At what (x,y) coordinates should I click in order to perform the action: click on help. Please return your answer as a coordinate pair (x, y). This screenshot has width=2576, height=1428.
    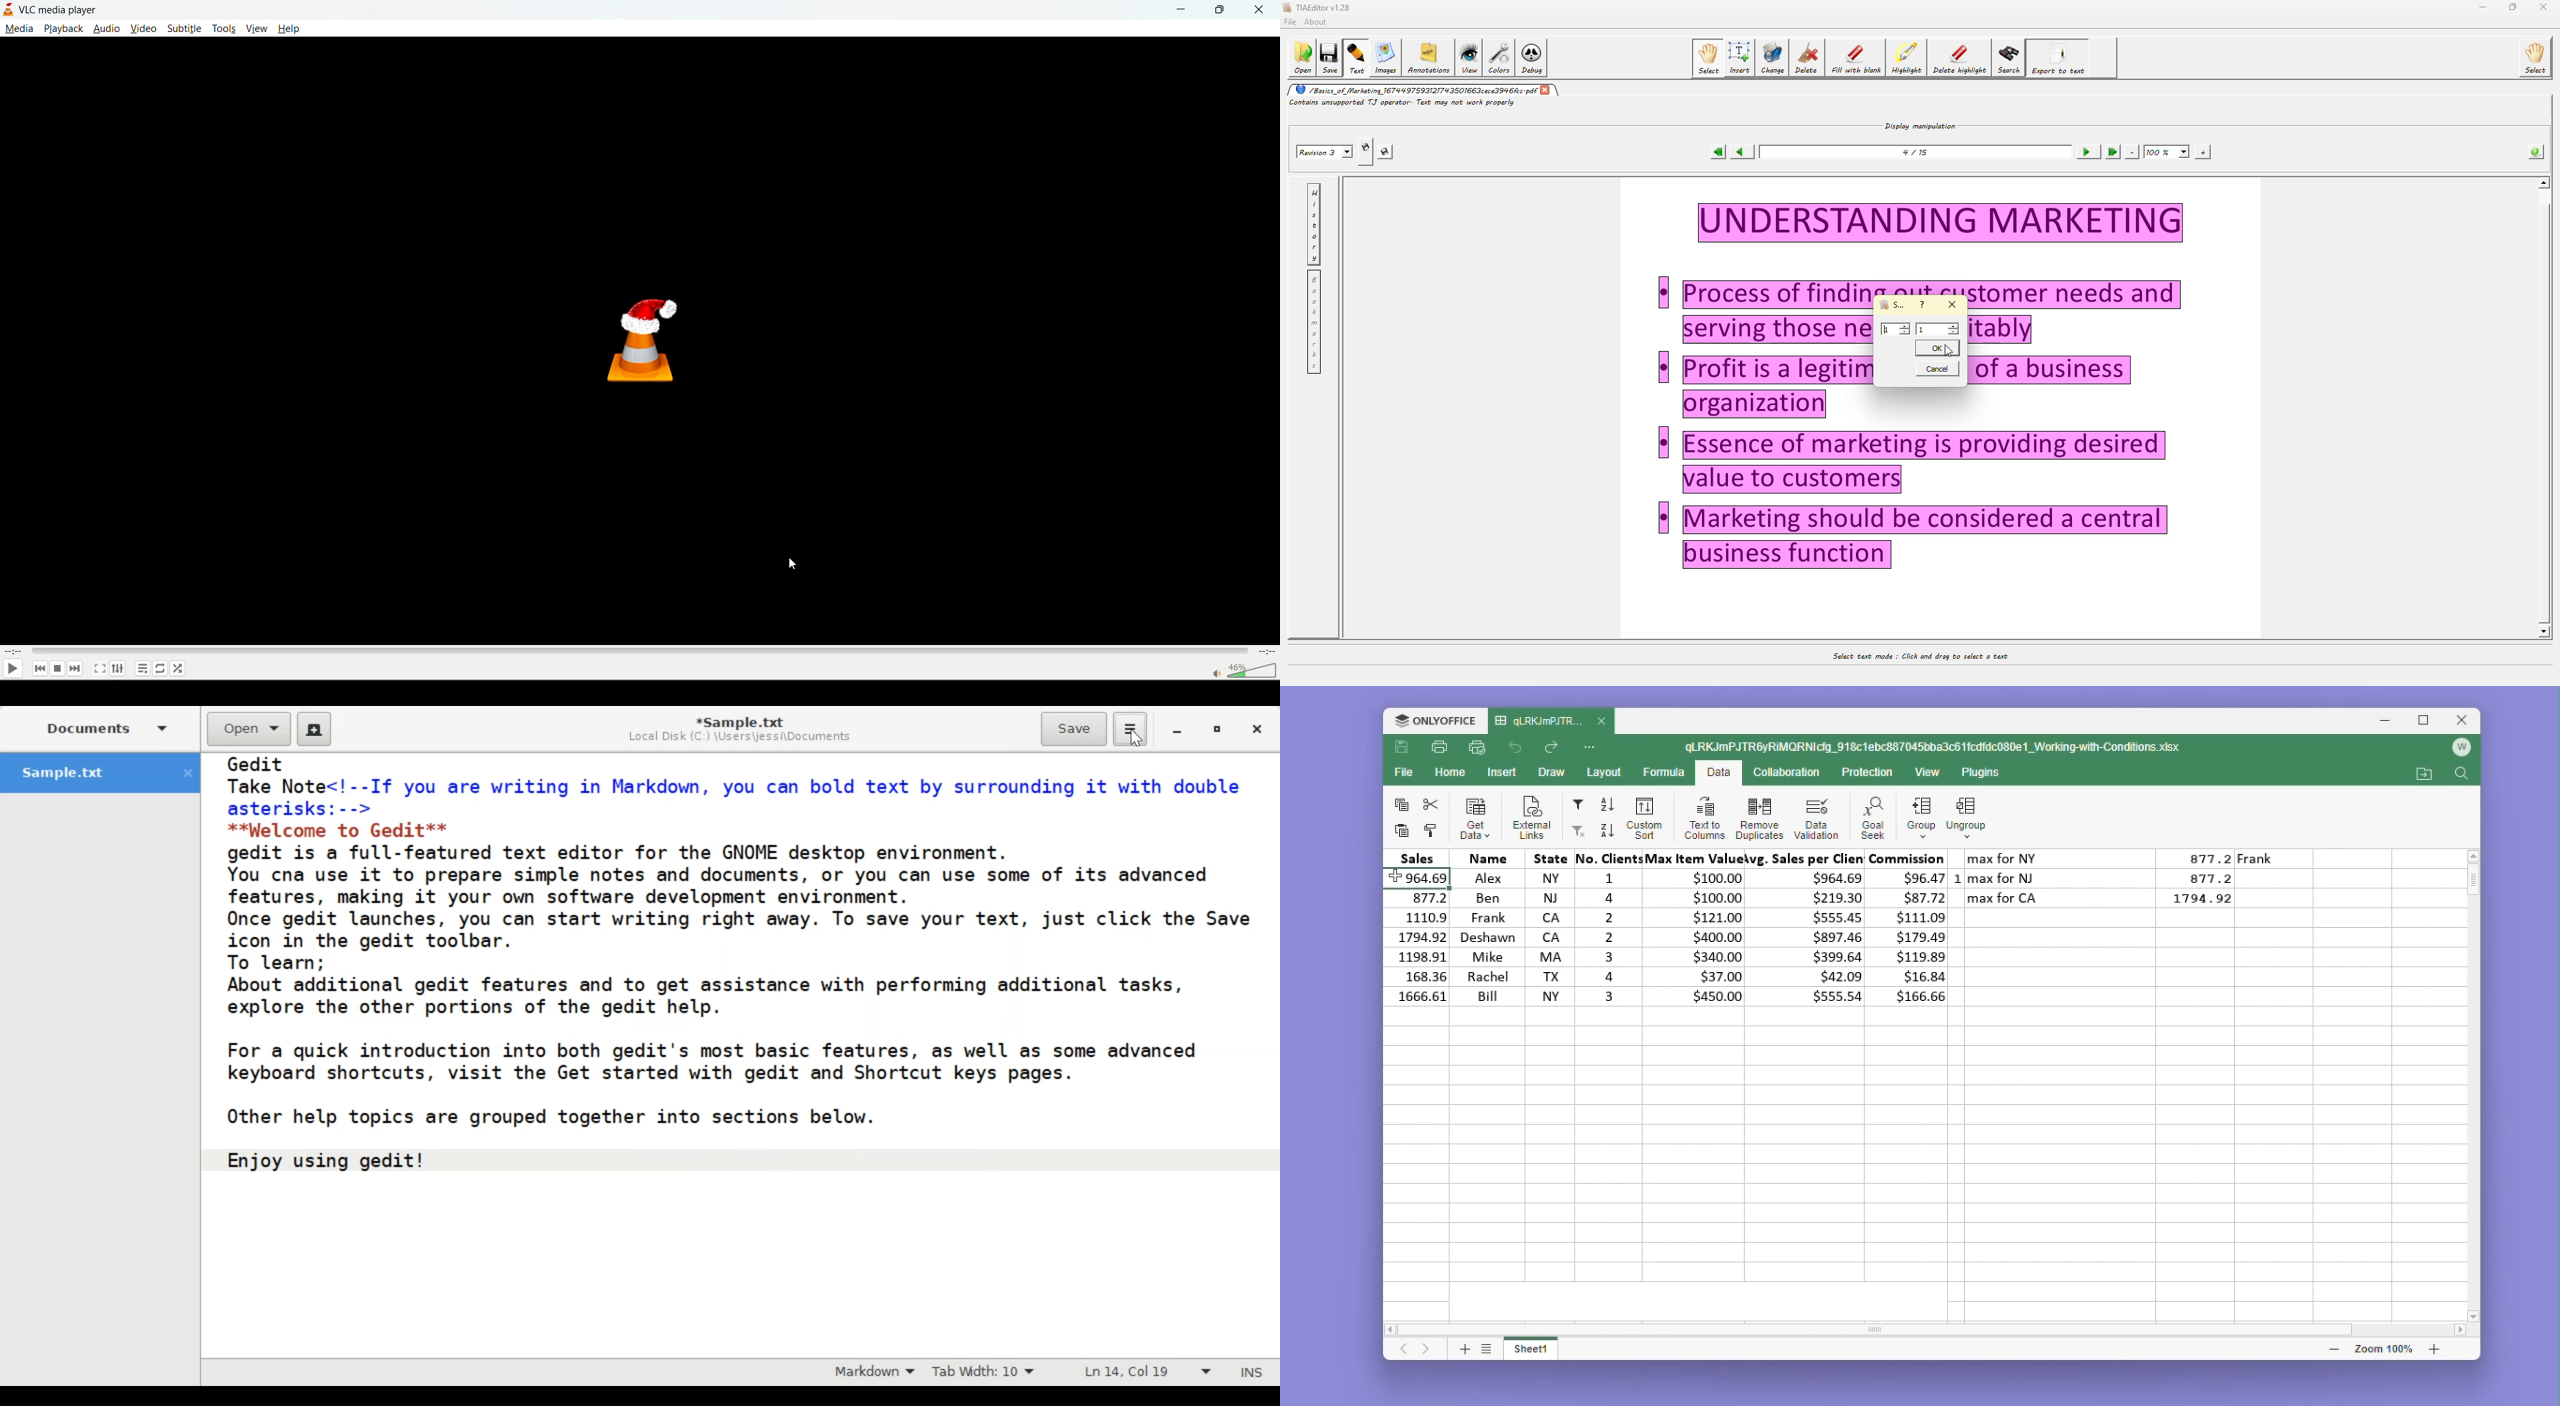
    Looking at the image, I should click on (287, 29).